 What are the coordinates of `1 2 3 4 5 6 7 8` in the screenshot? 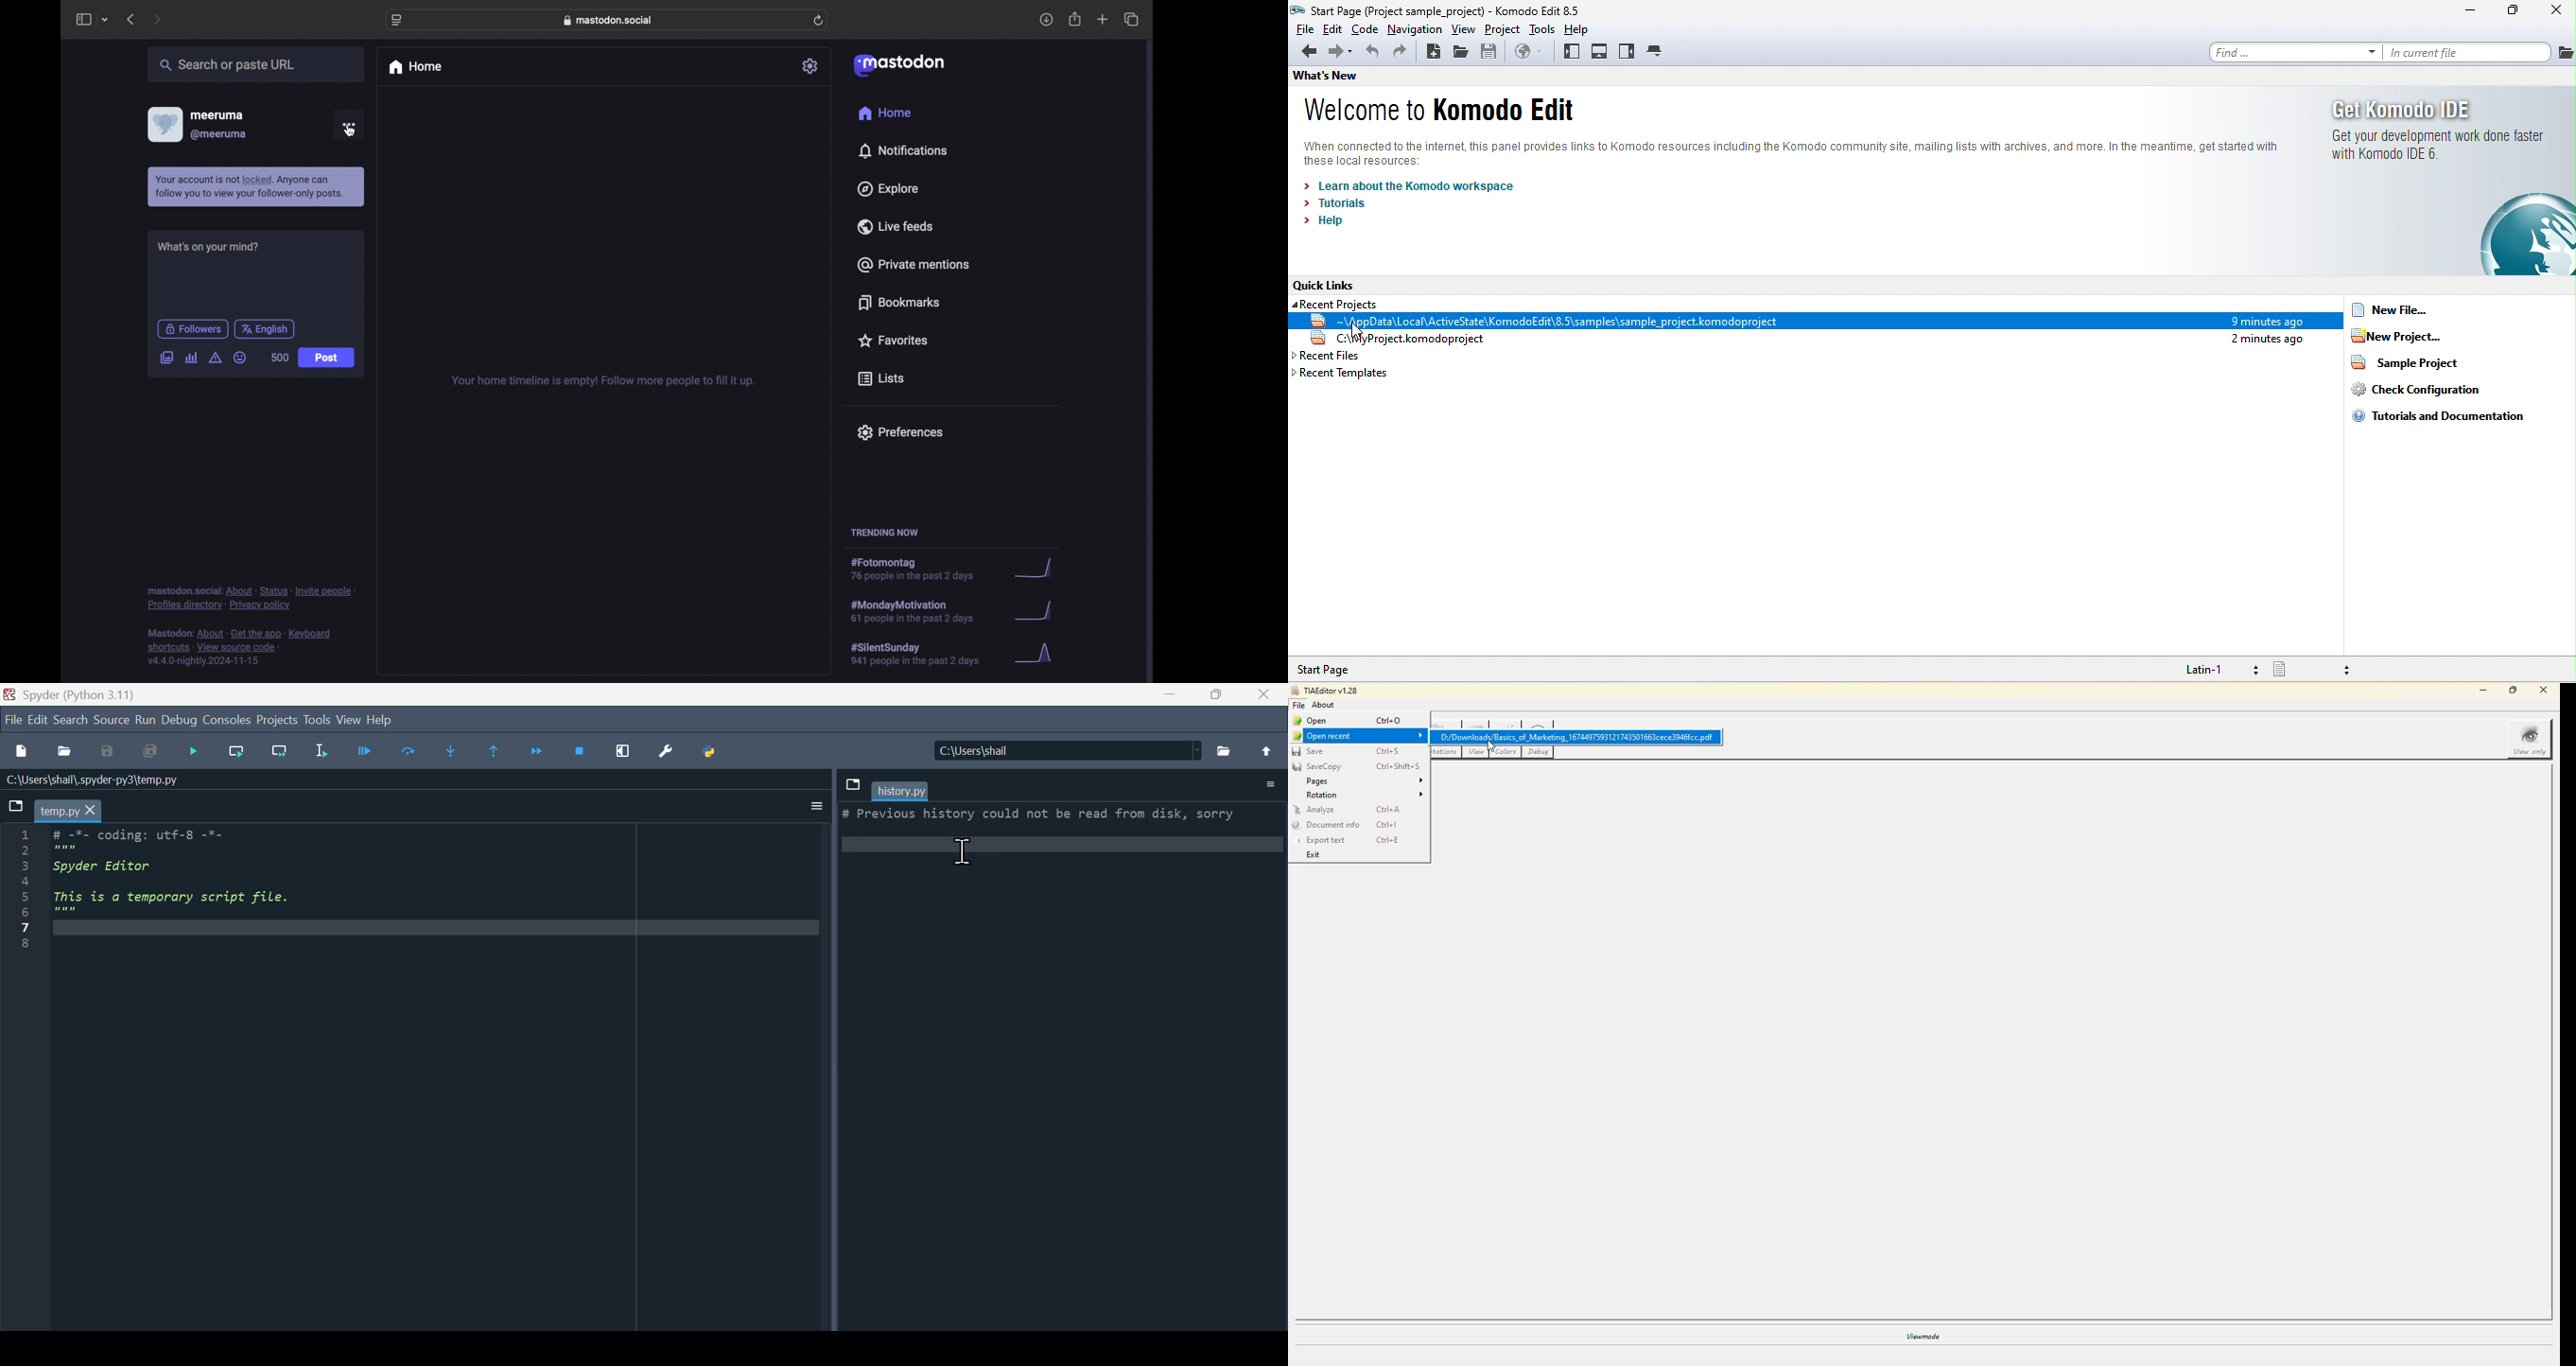 It's located at (25, 891).